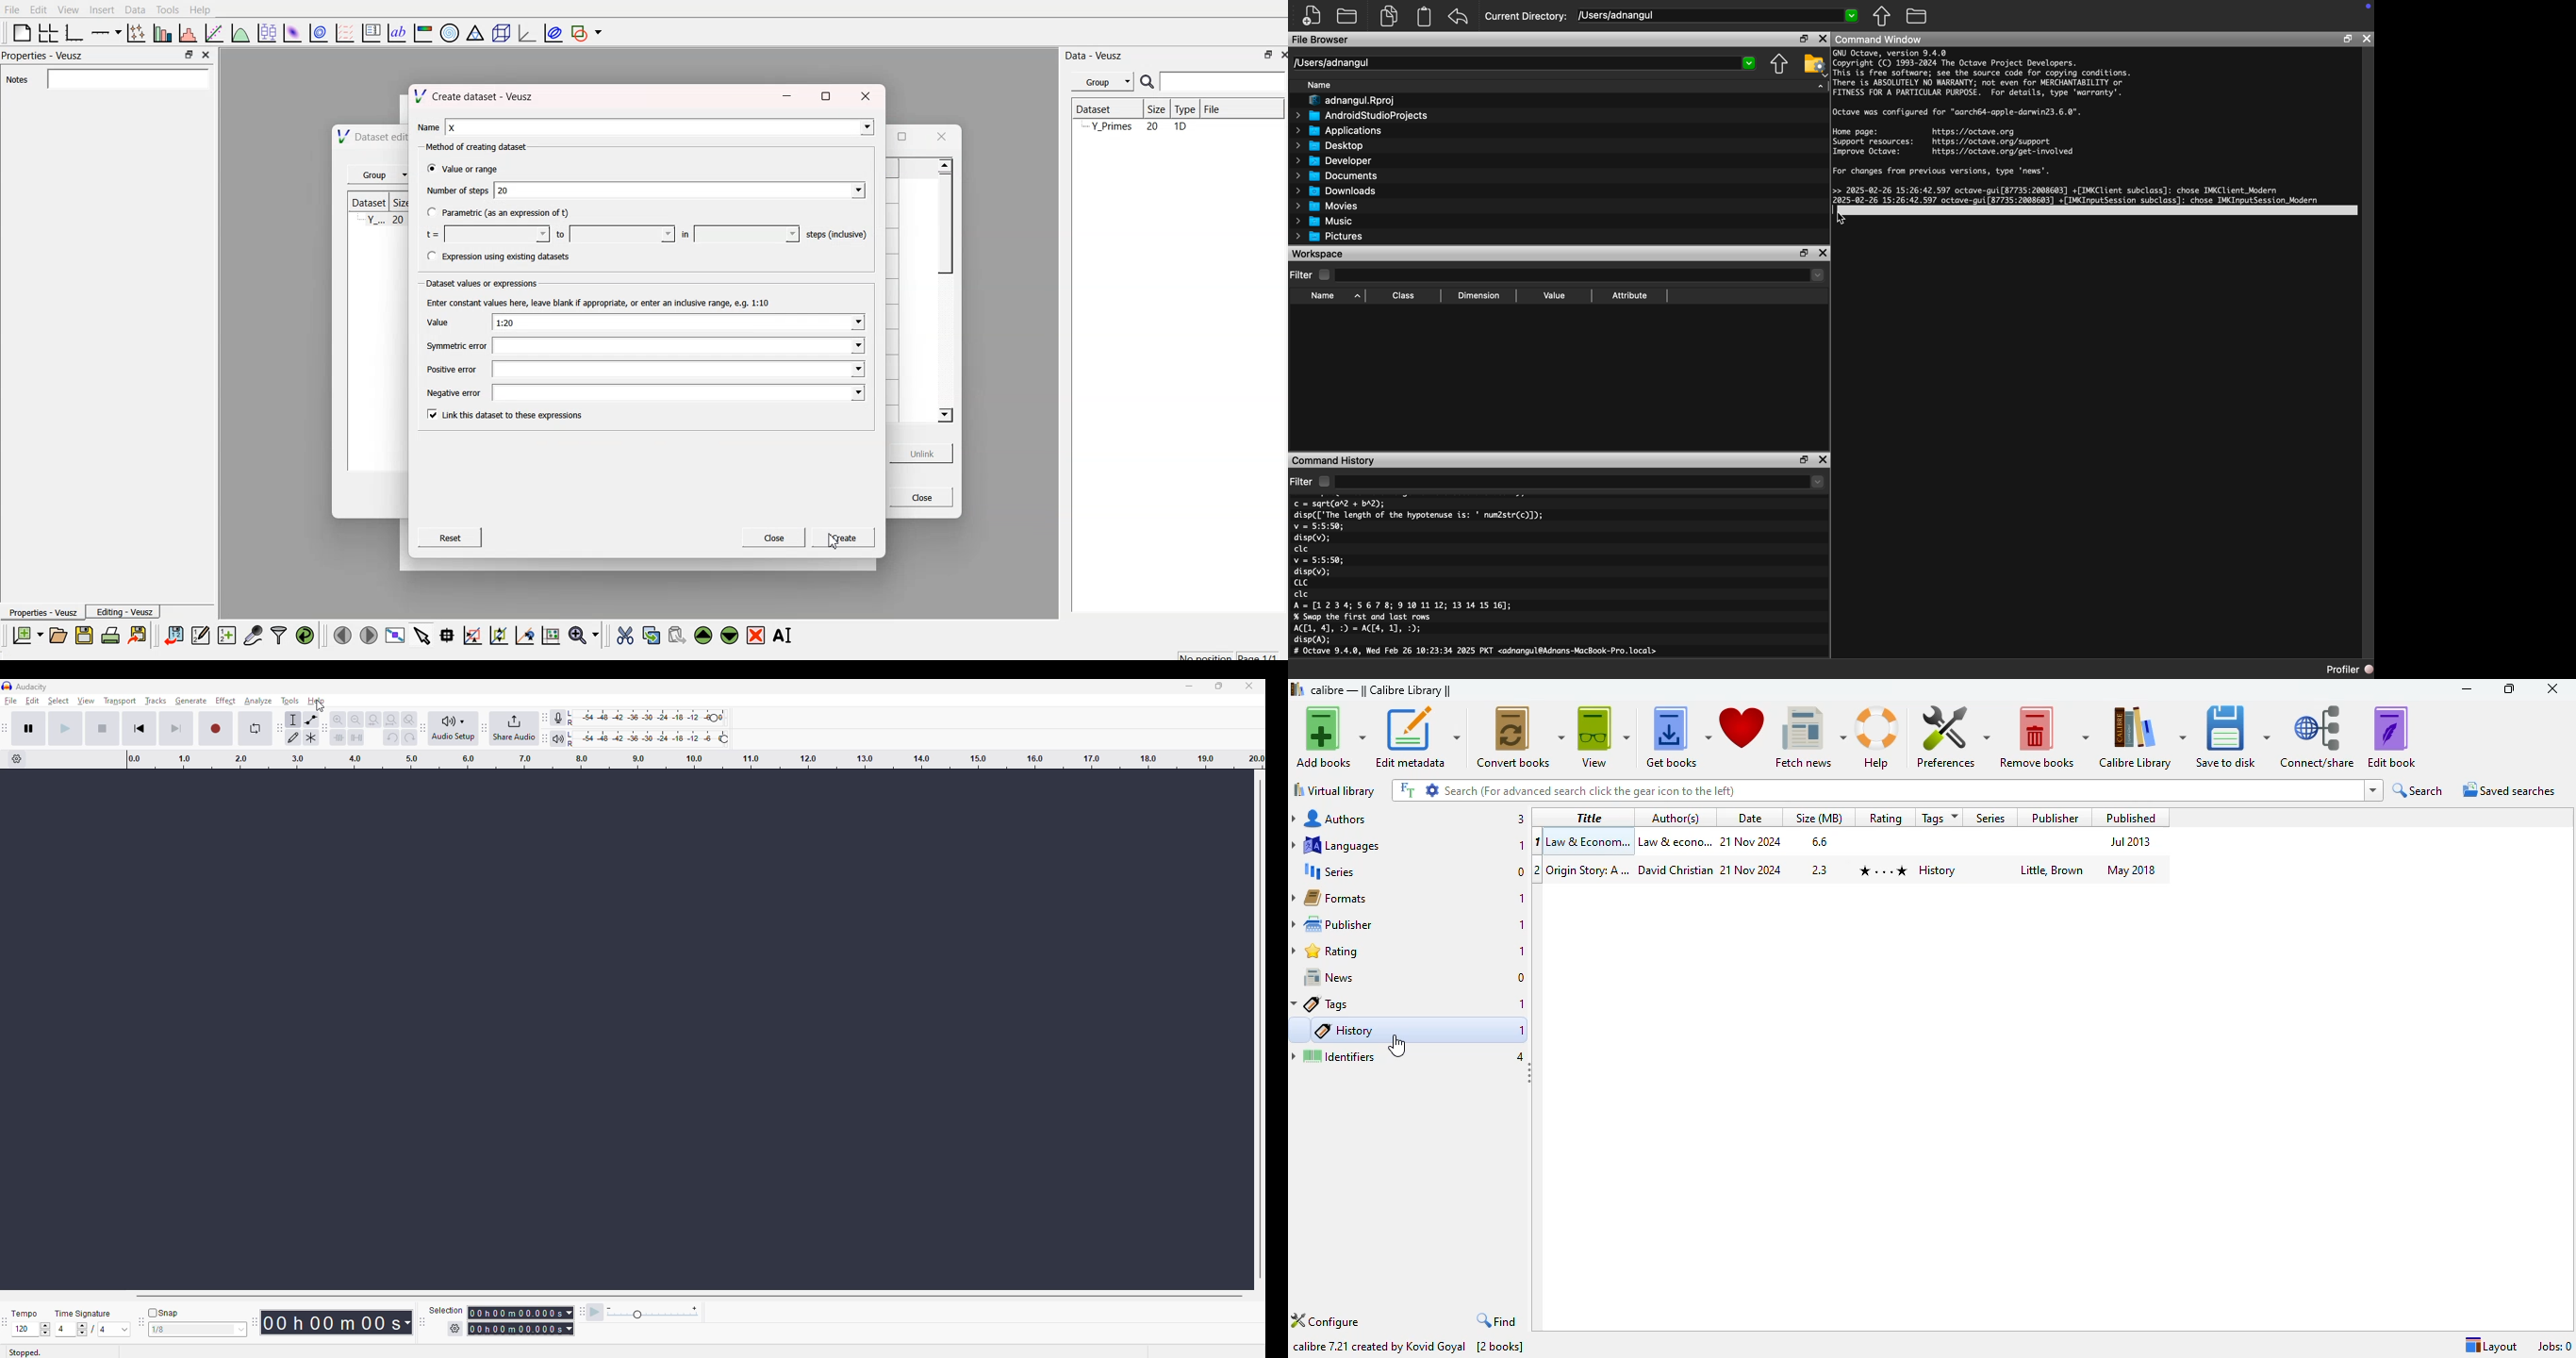 The width and height of the screenshot is (2576, 1372). I want to click on file, so click(11, 703).